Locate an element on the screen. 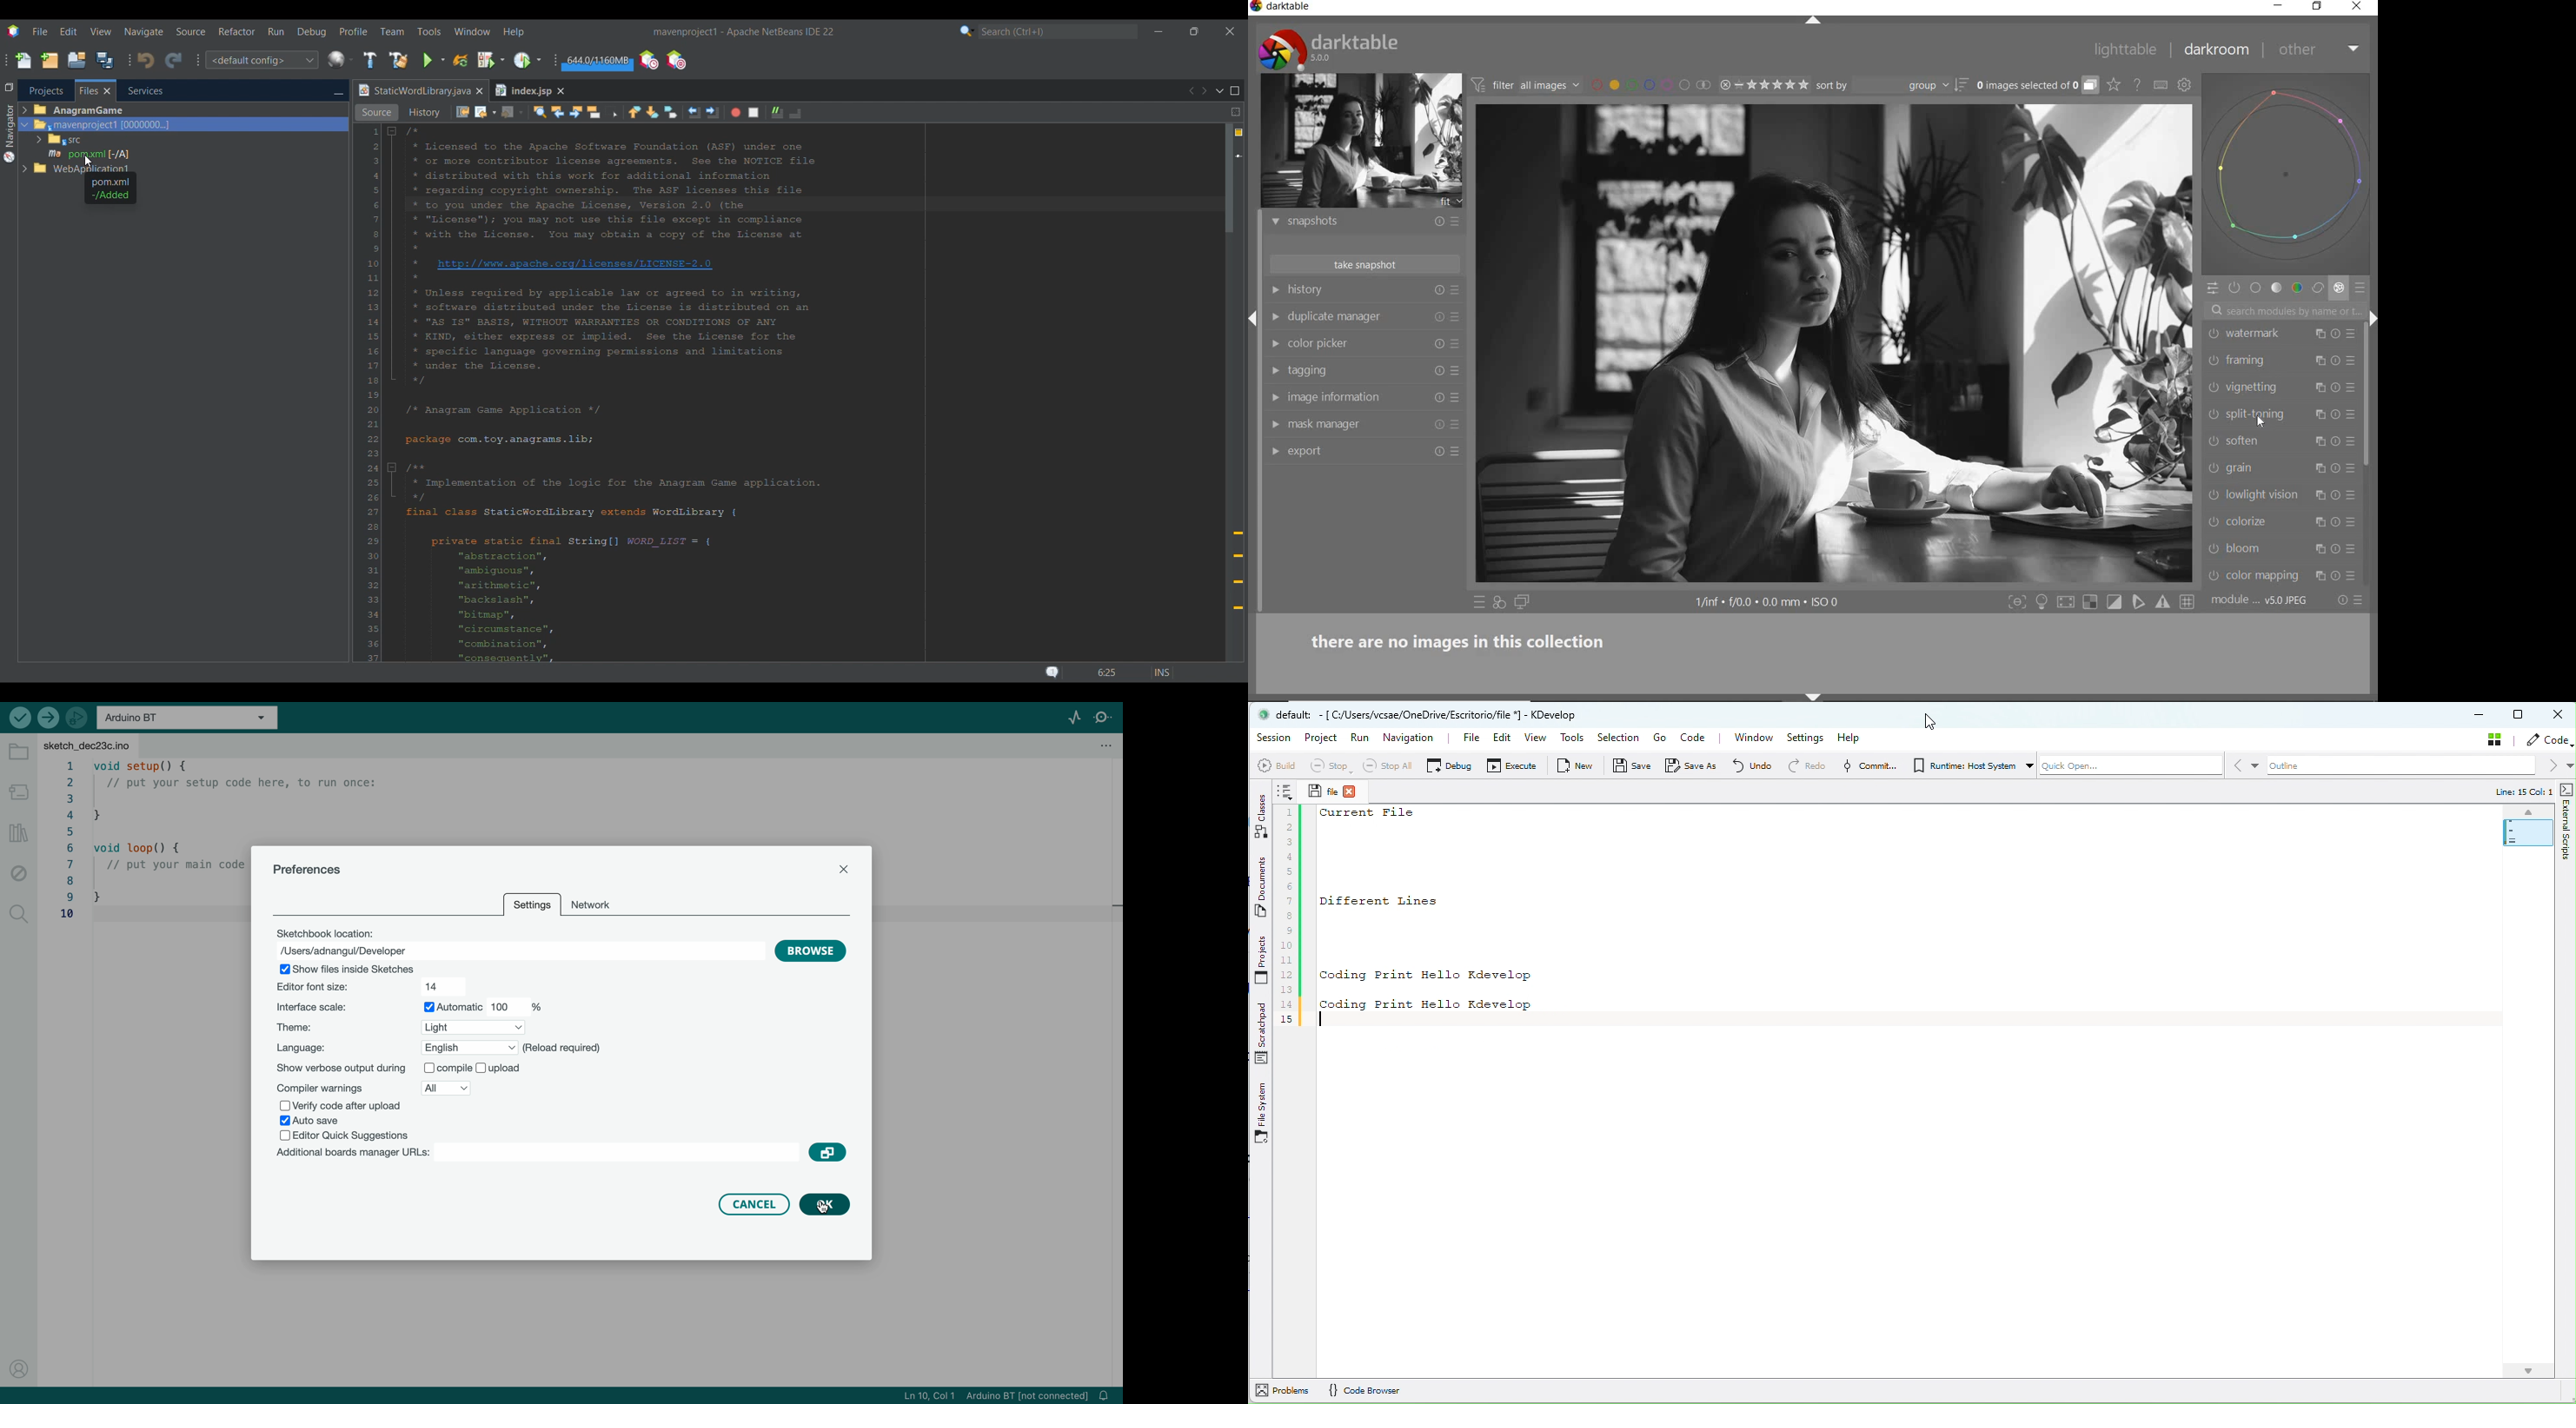 The width and height of the screenshot is (2576, 1428). display information is located at coordinates (1769, 603).